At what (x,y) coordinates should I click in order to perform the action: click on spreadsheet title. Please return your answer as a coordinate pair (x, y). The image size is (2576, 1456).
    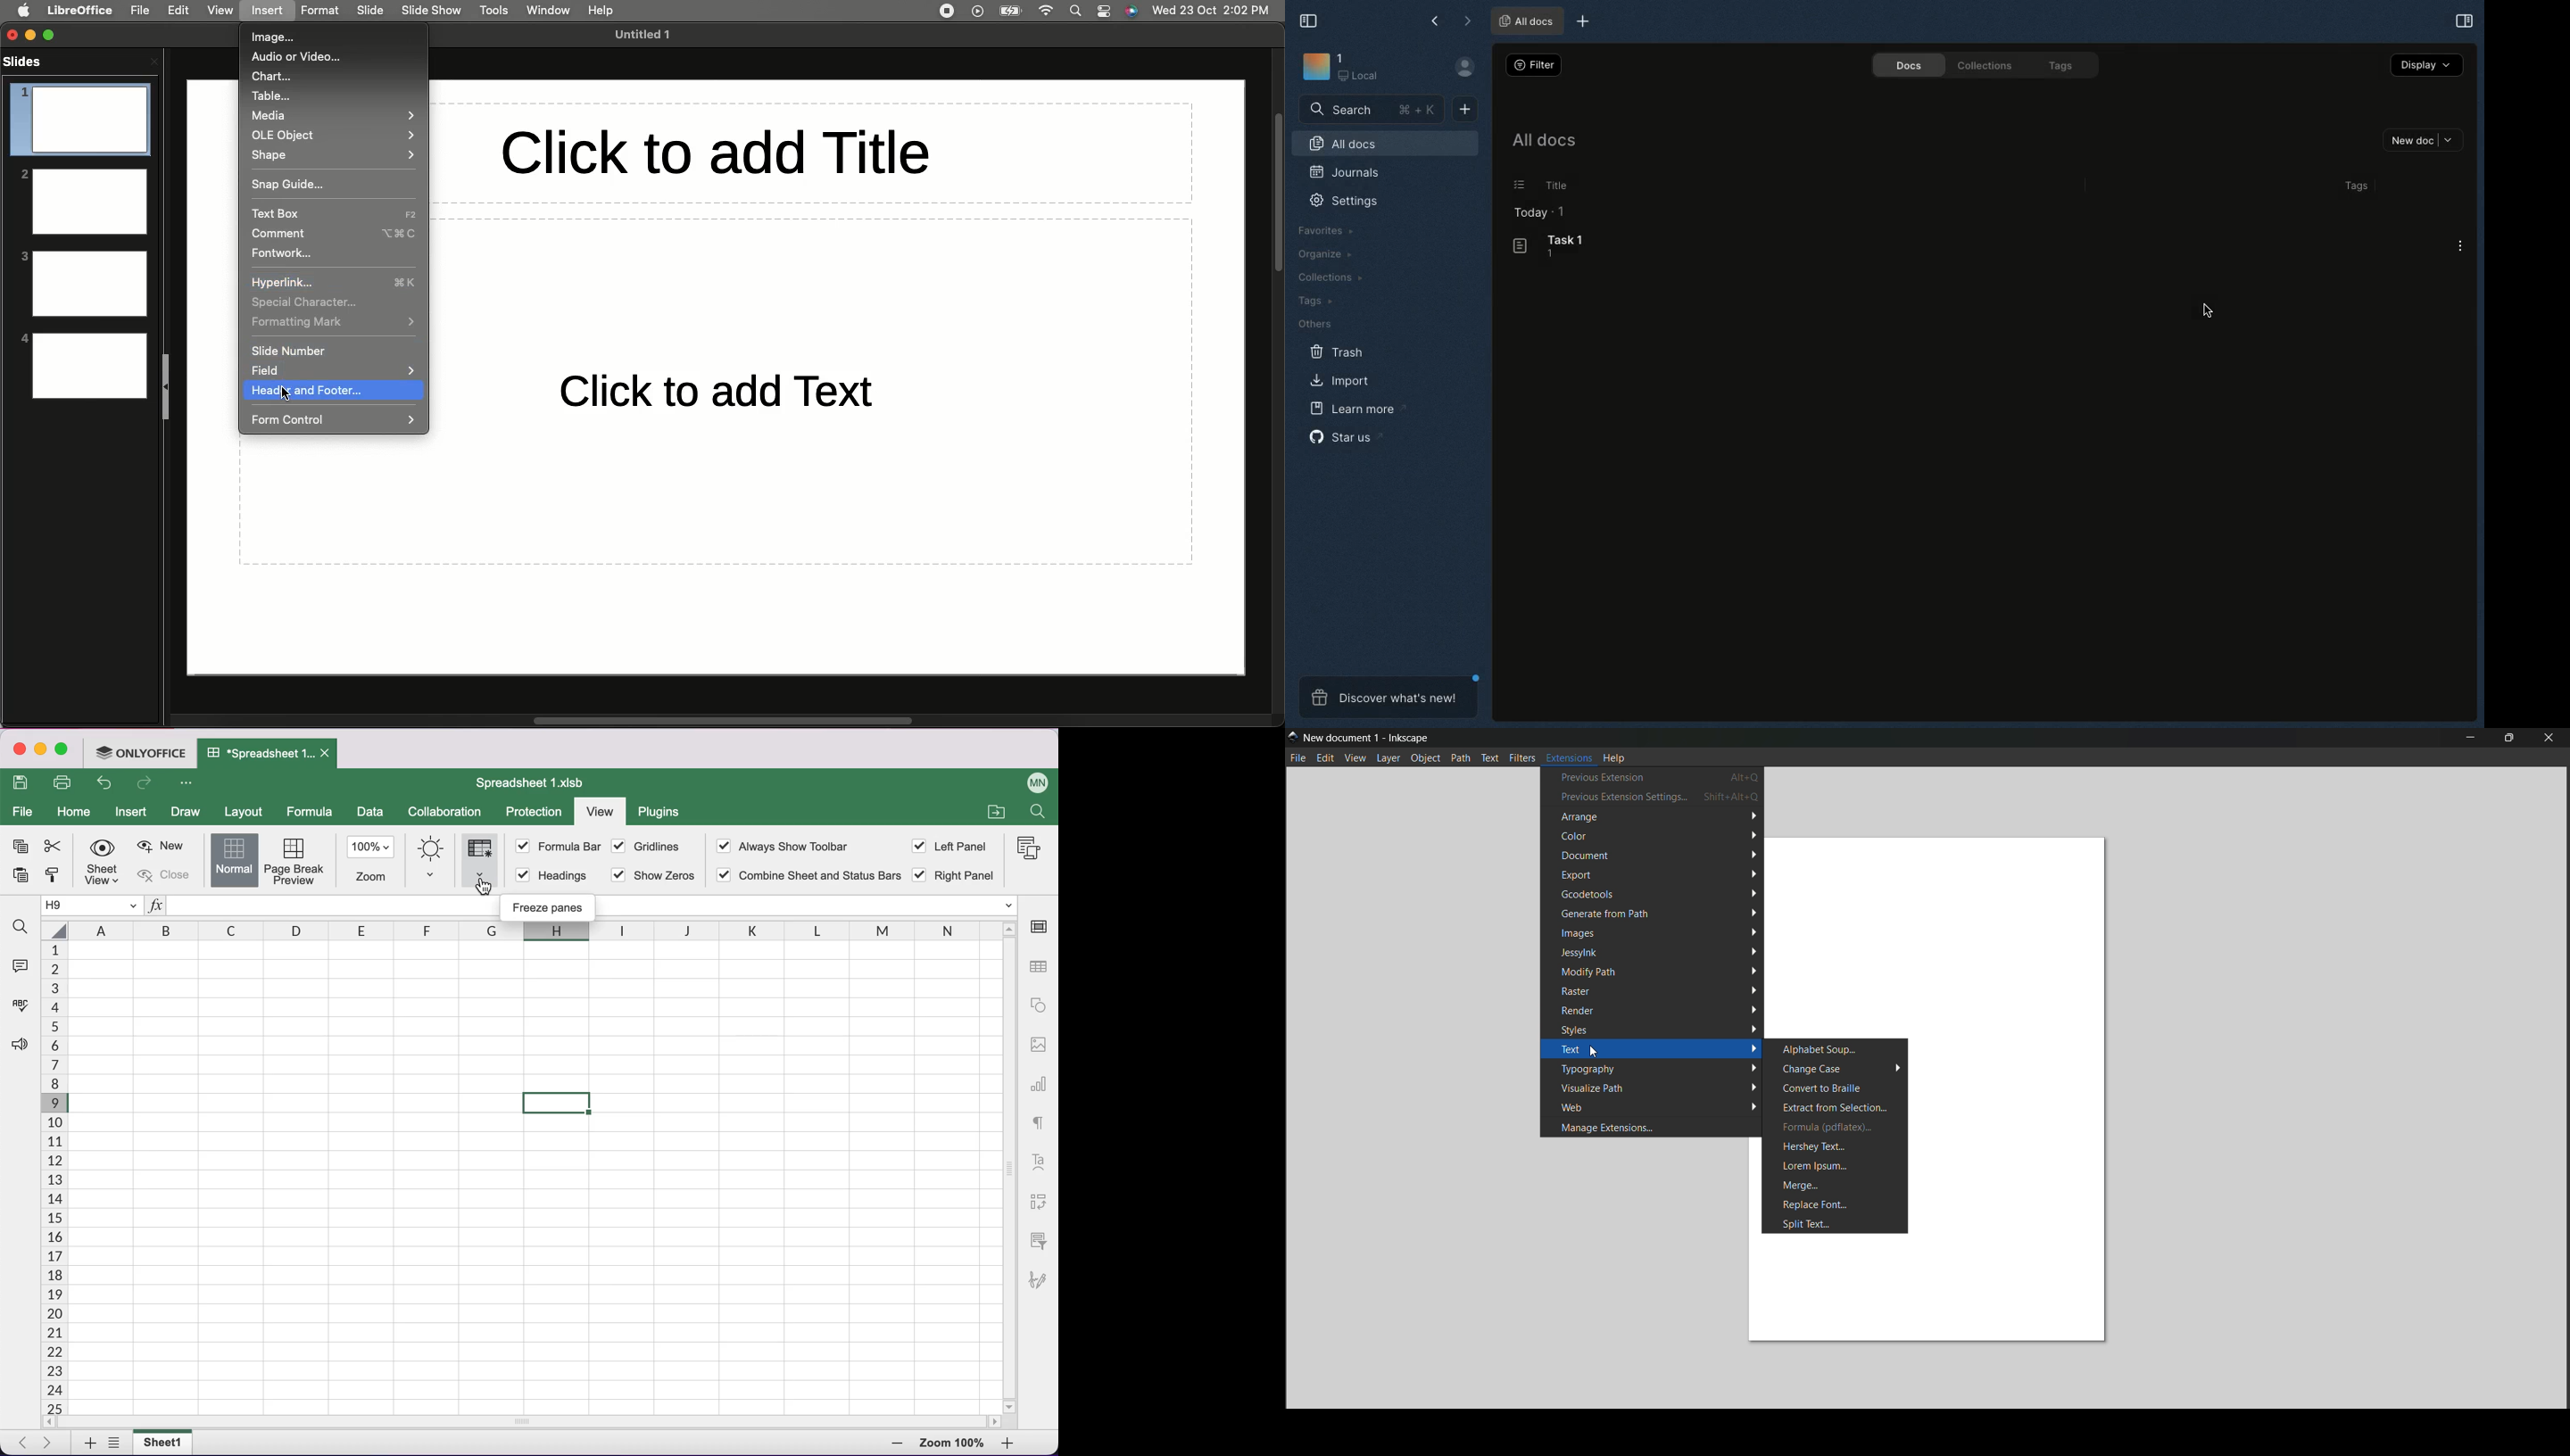
    Looking at the image, I should click on (530, 782).